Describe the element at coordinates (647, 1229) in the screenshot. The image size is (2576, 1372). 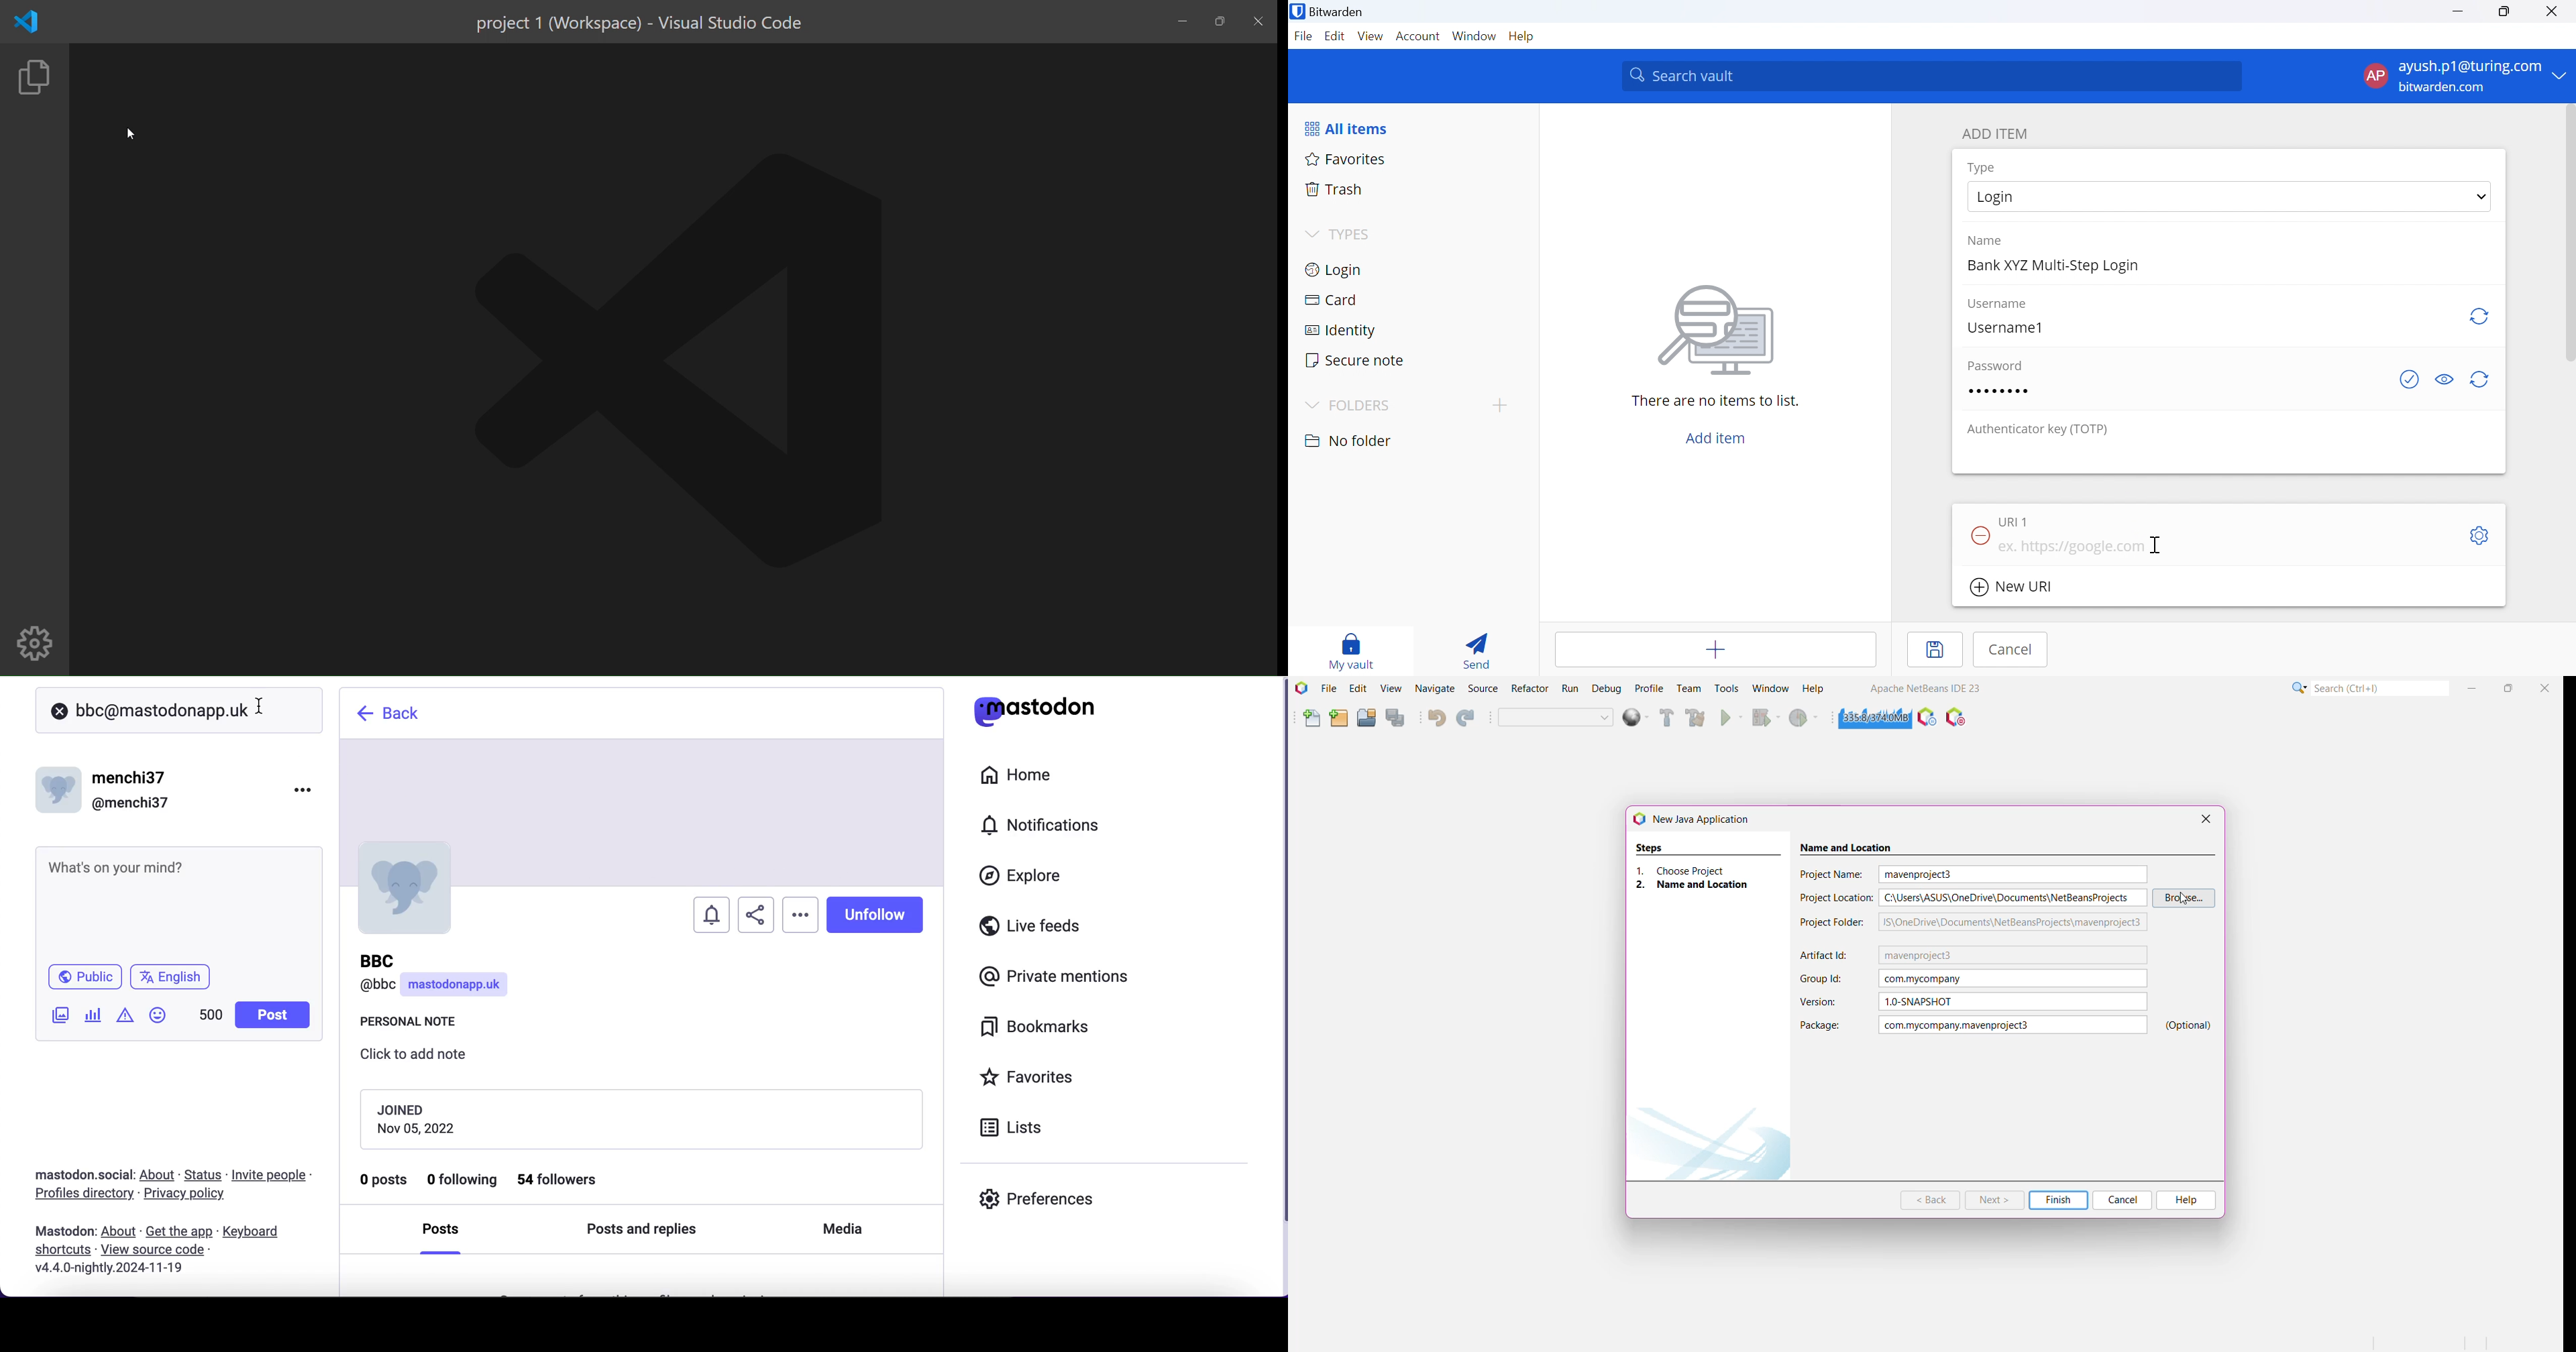
I see `posts and replies` at that location.